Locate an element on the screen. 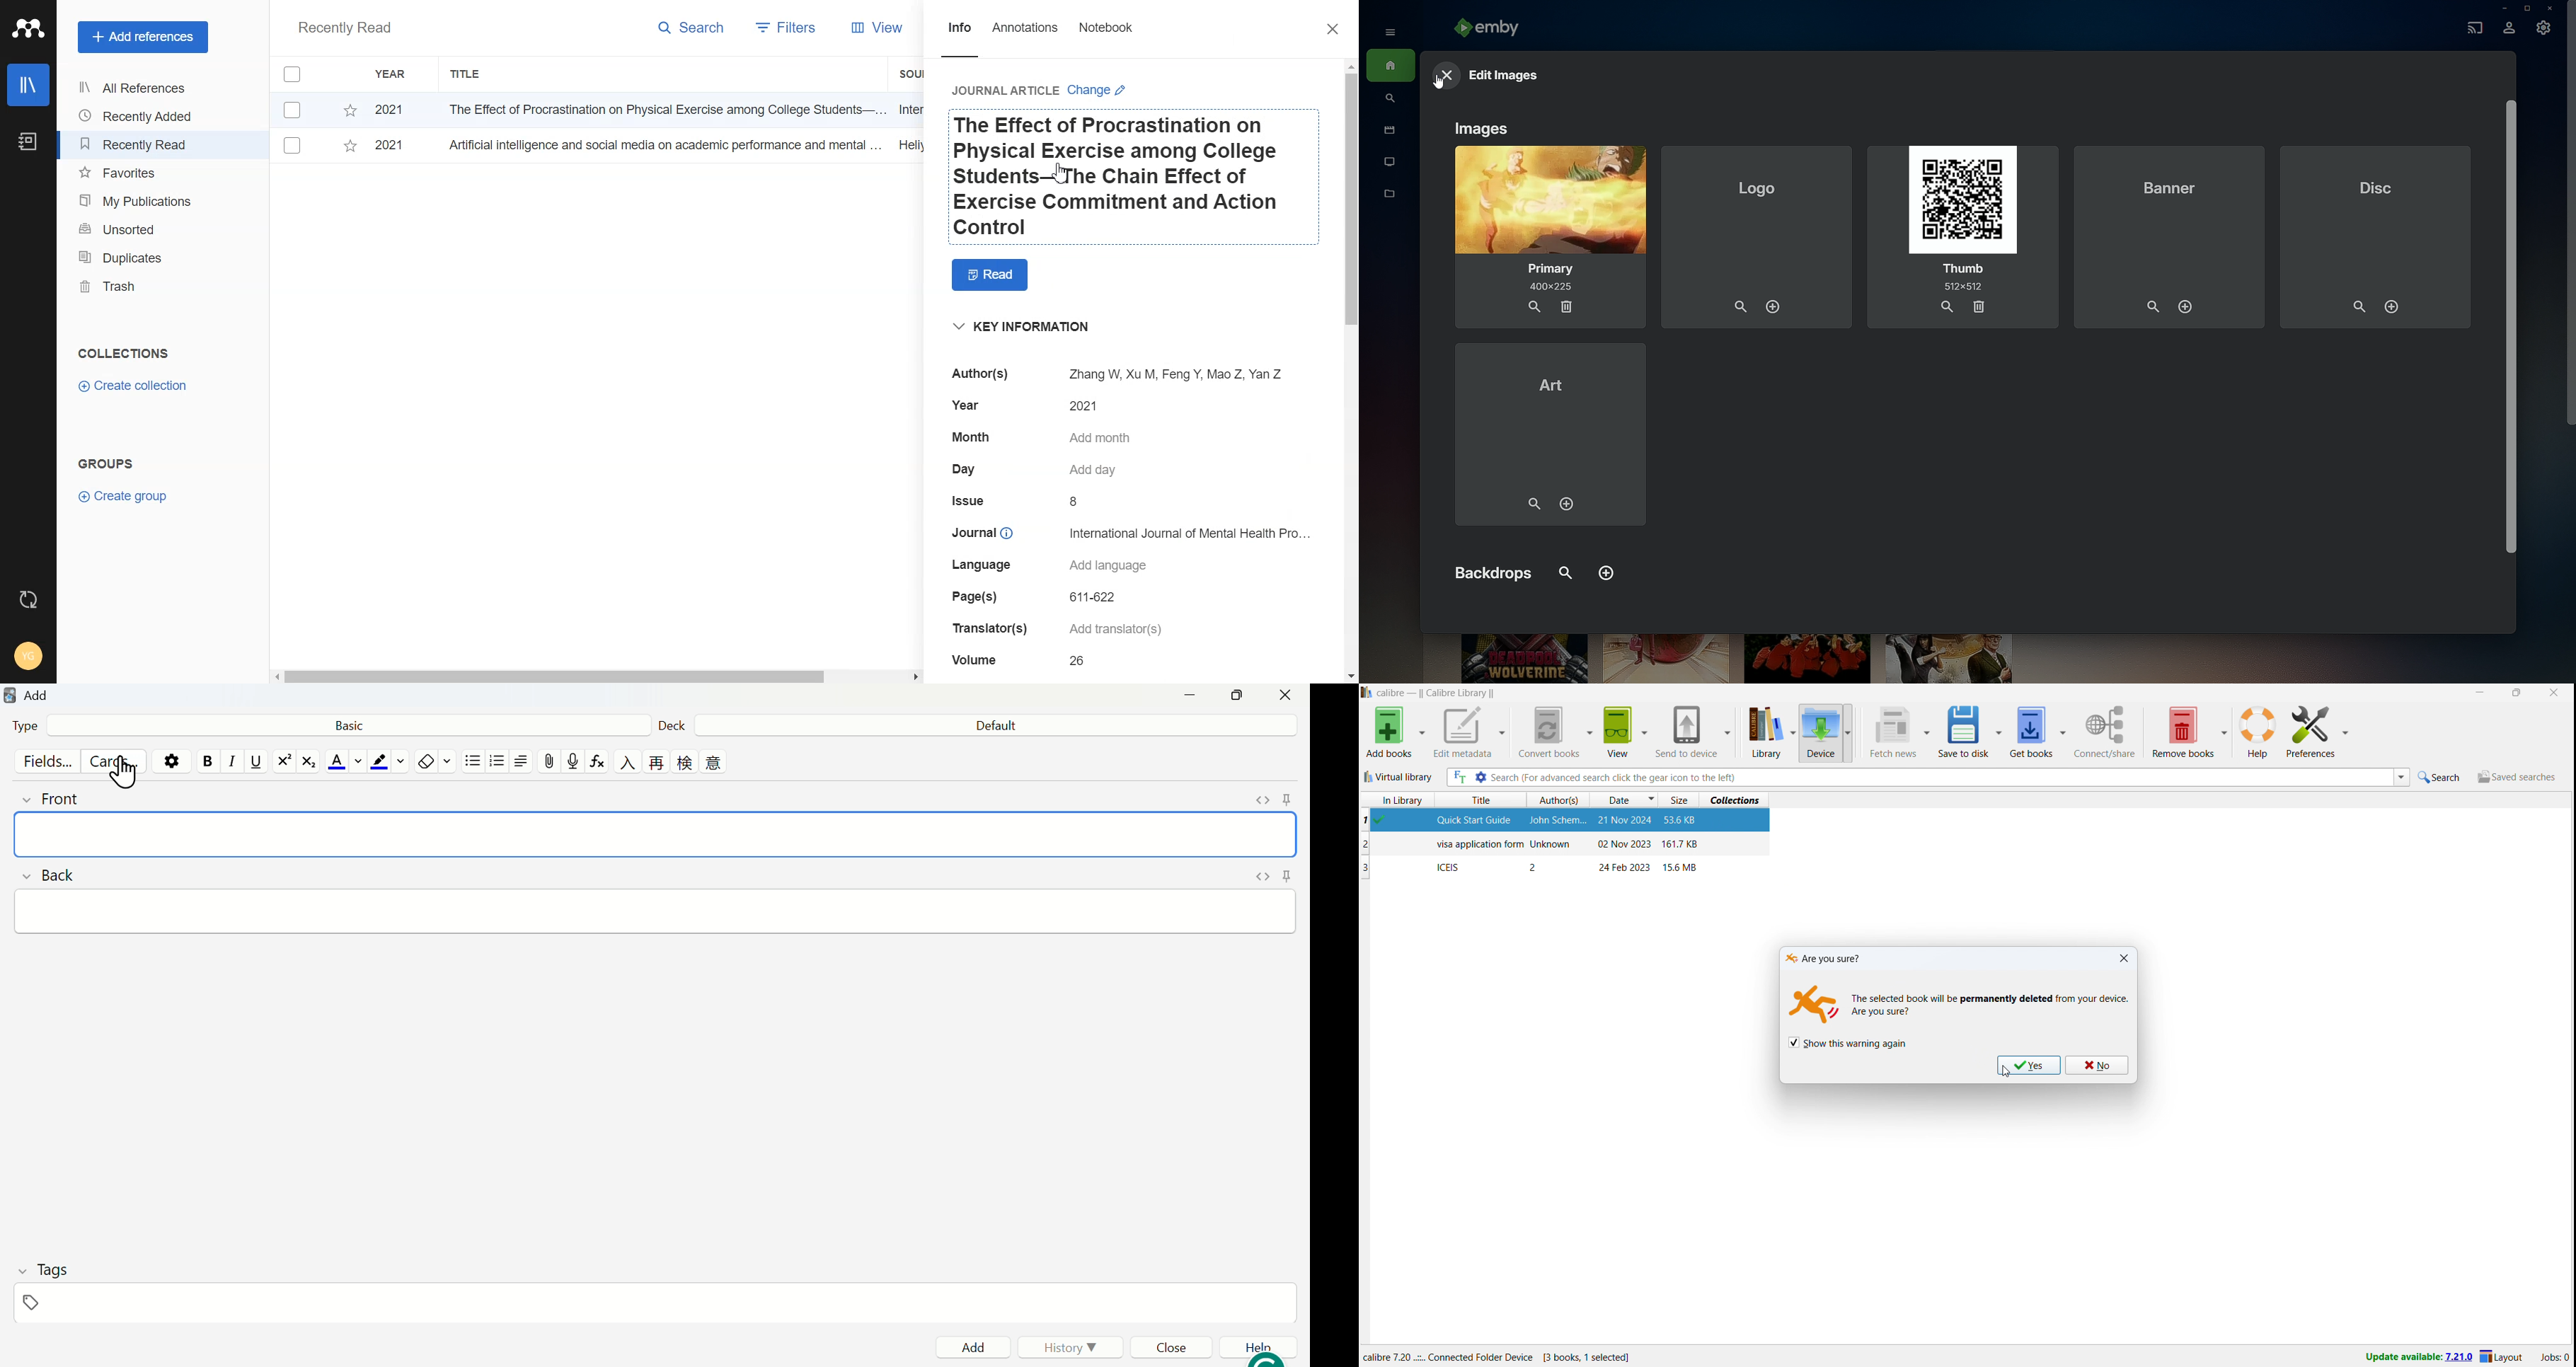 The height and width of the screenshot is (1372, 2576). Show/Hide Back is located at coordinates (51, 874).